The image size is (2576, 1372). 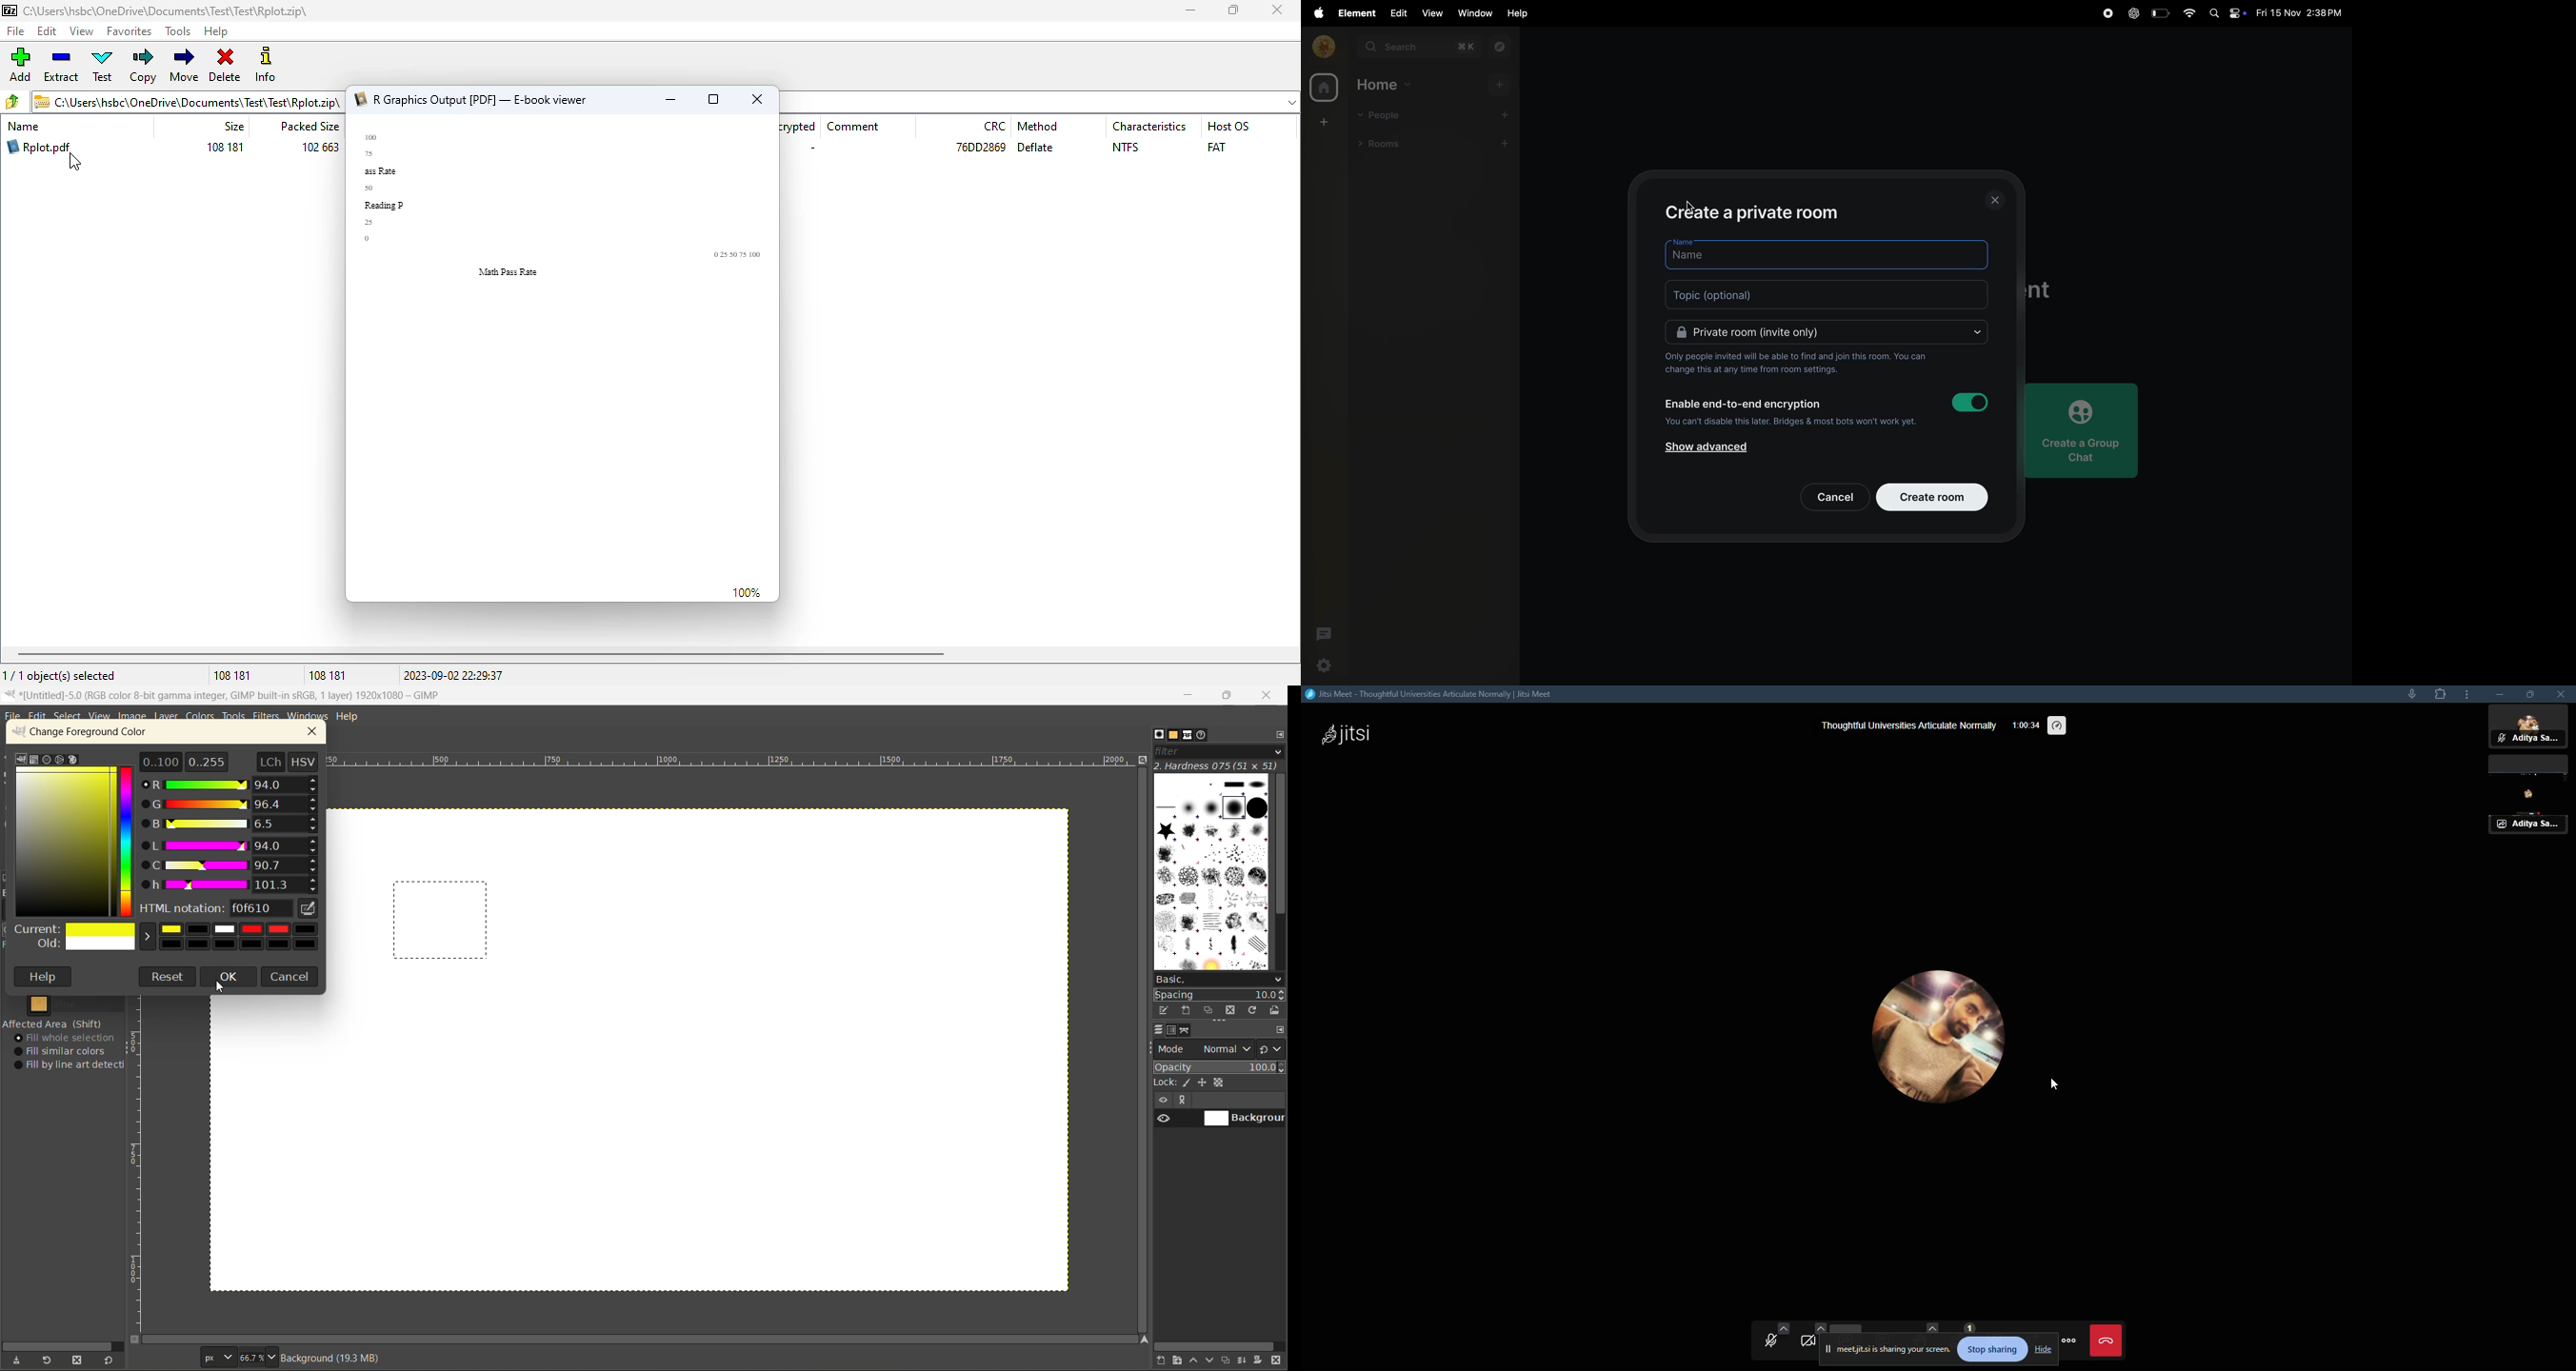 What do you see at coordinates (78, 1007) in the screenshot?
I see `pattern` at bounding box center [78, 1007].